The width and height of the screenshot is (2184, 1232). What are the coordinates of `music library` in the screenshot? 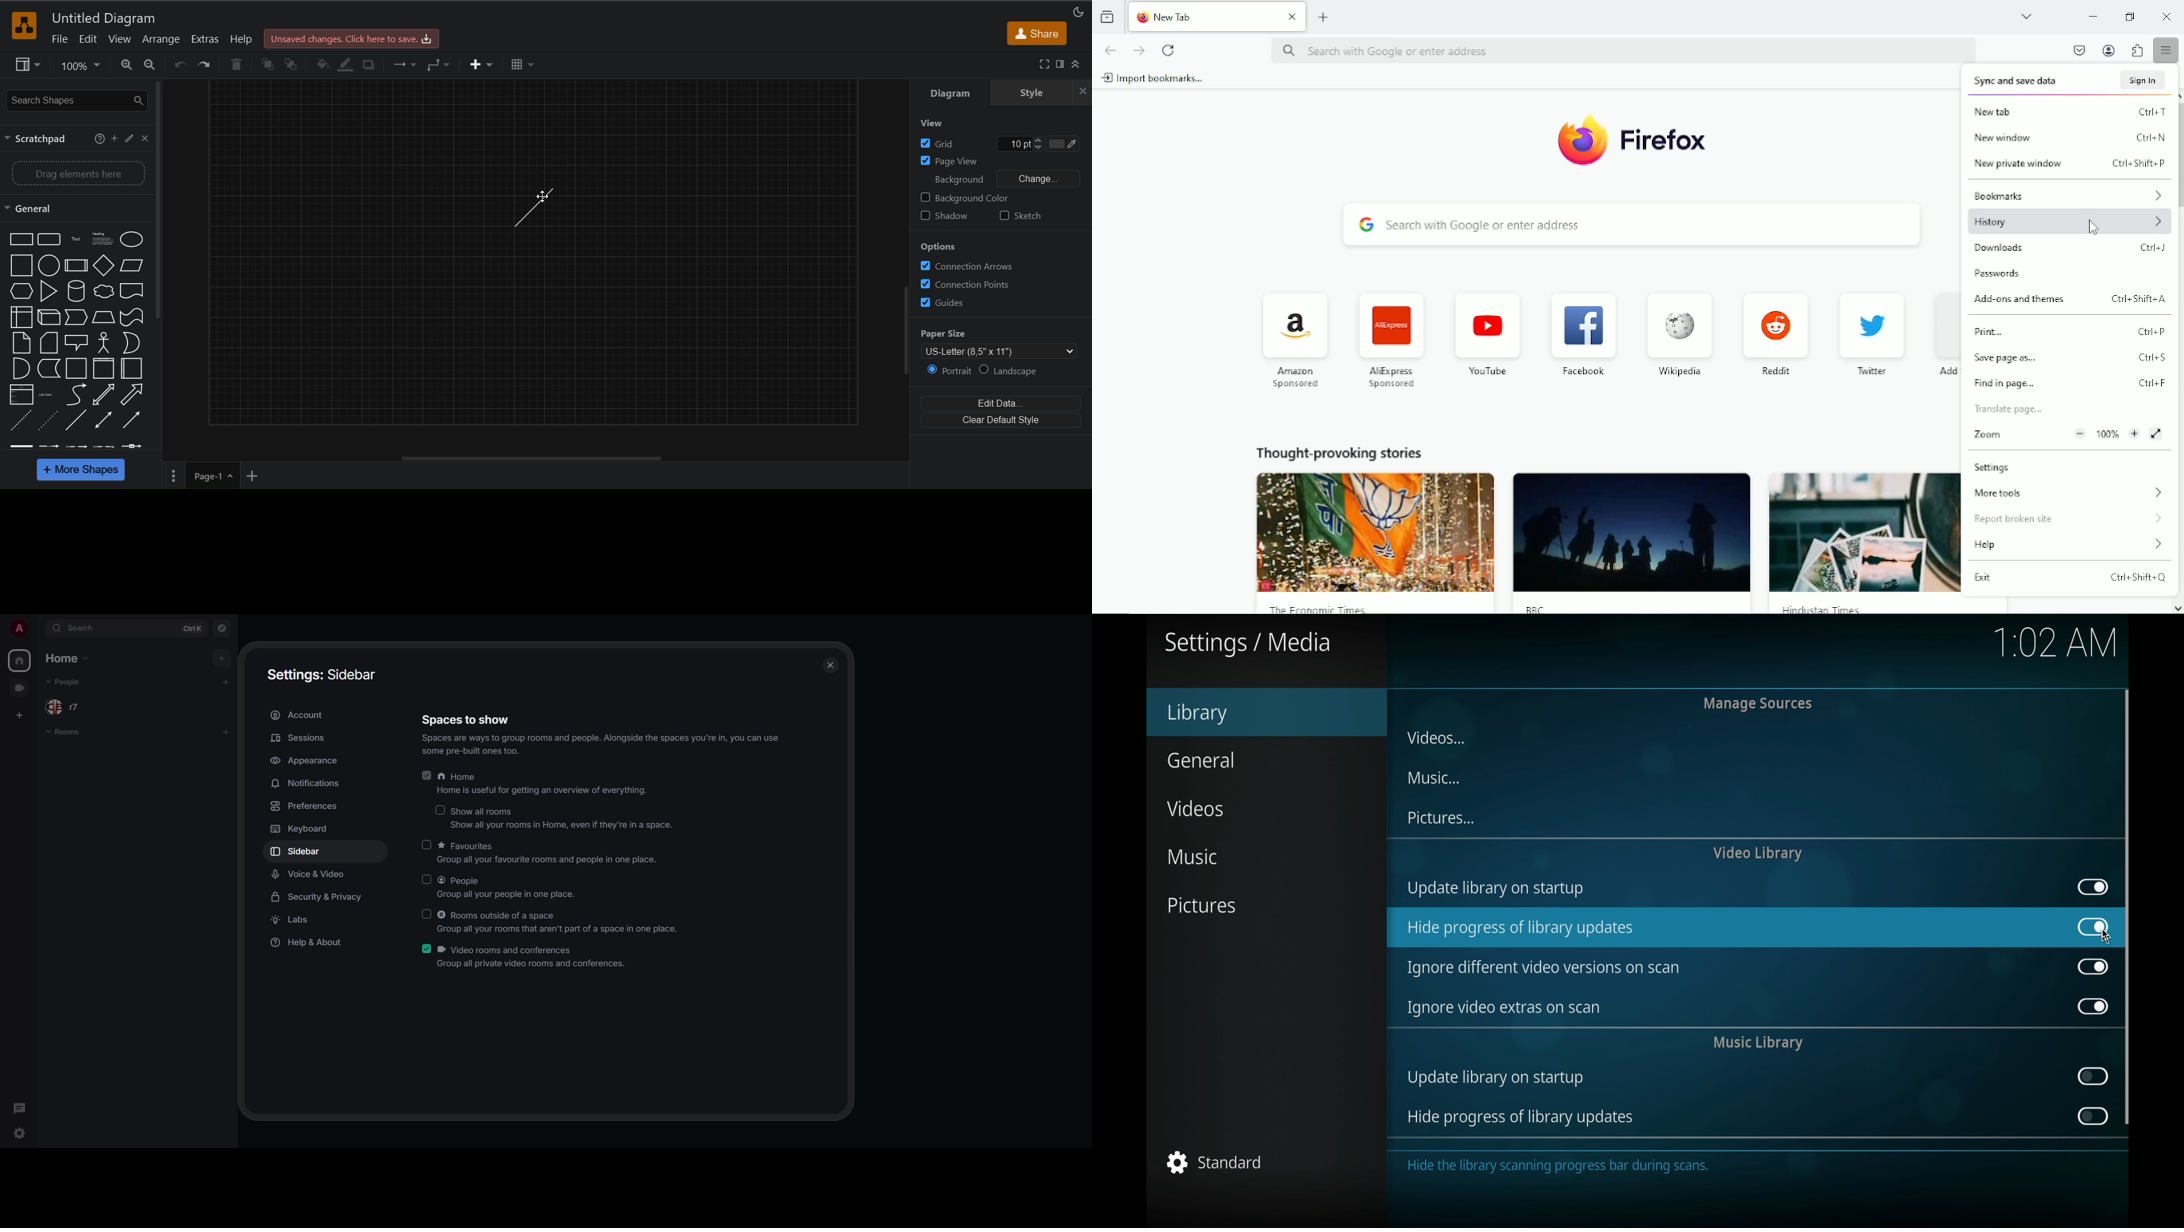 It's located at (1758, 1043).